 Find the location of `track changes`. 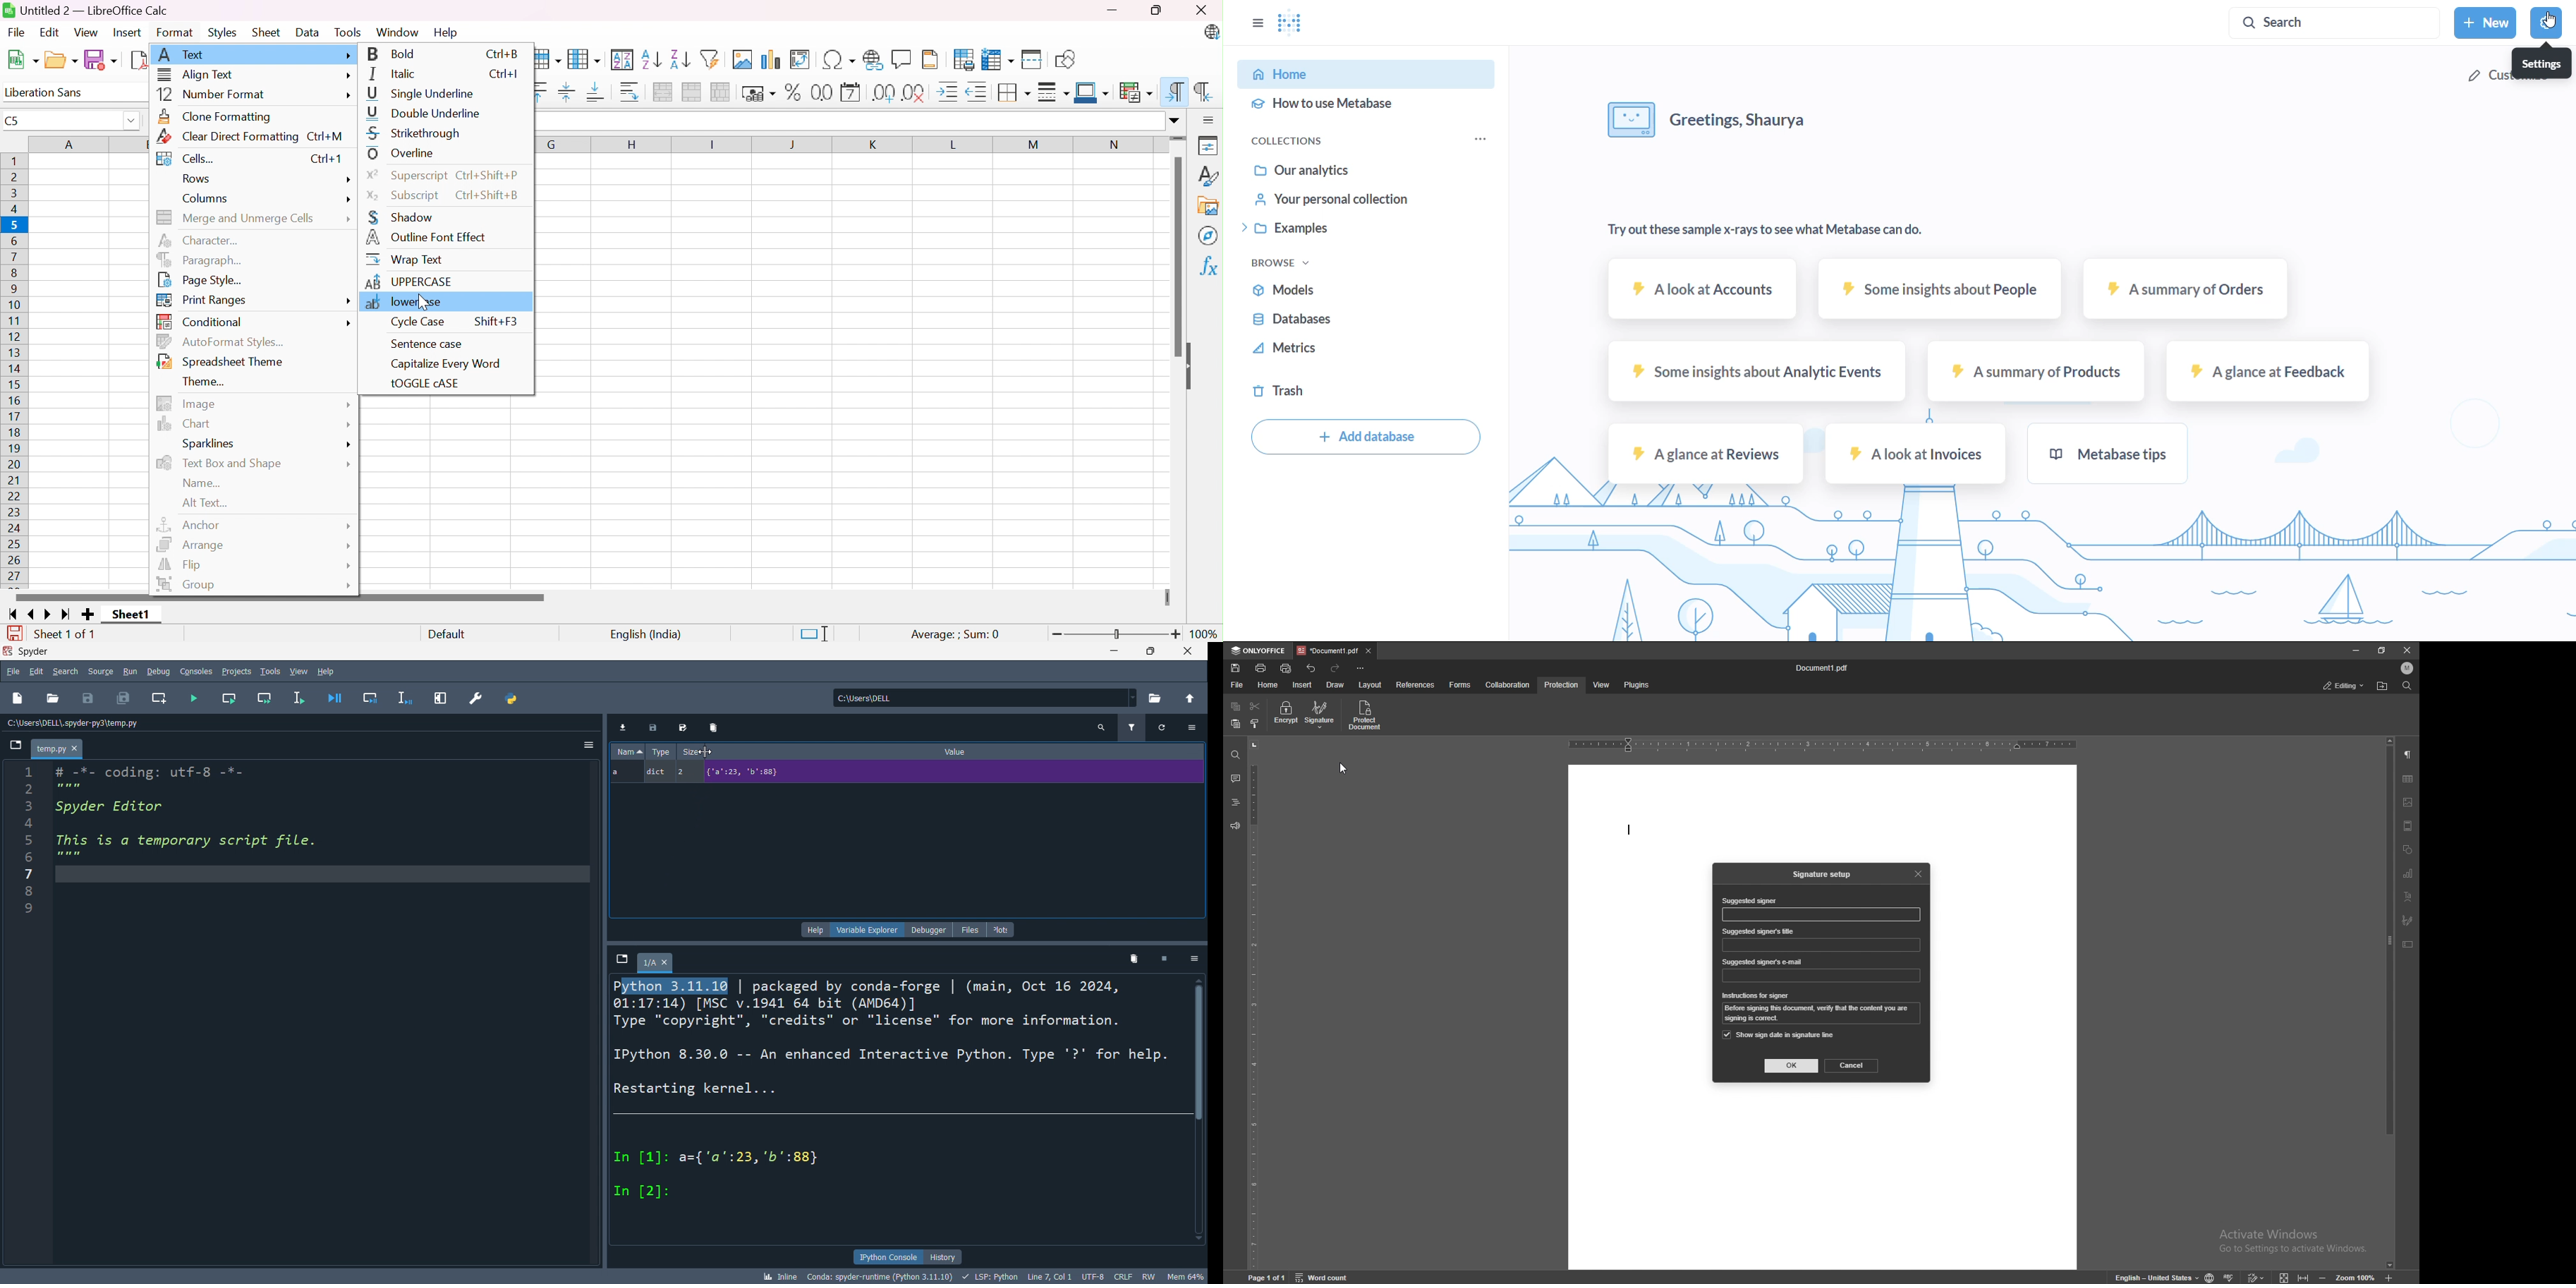

track changes is located at coordinates (2254, 1276).